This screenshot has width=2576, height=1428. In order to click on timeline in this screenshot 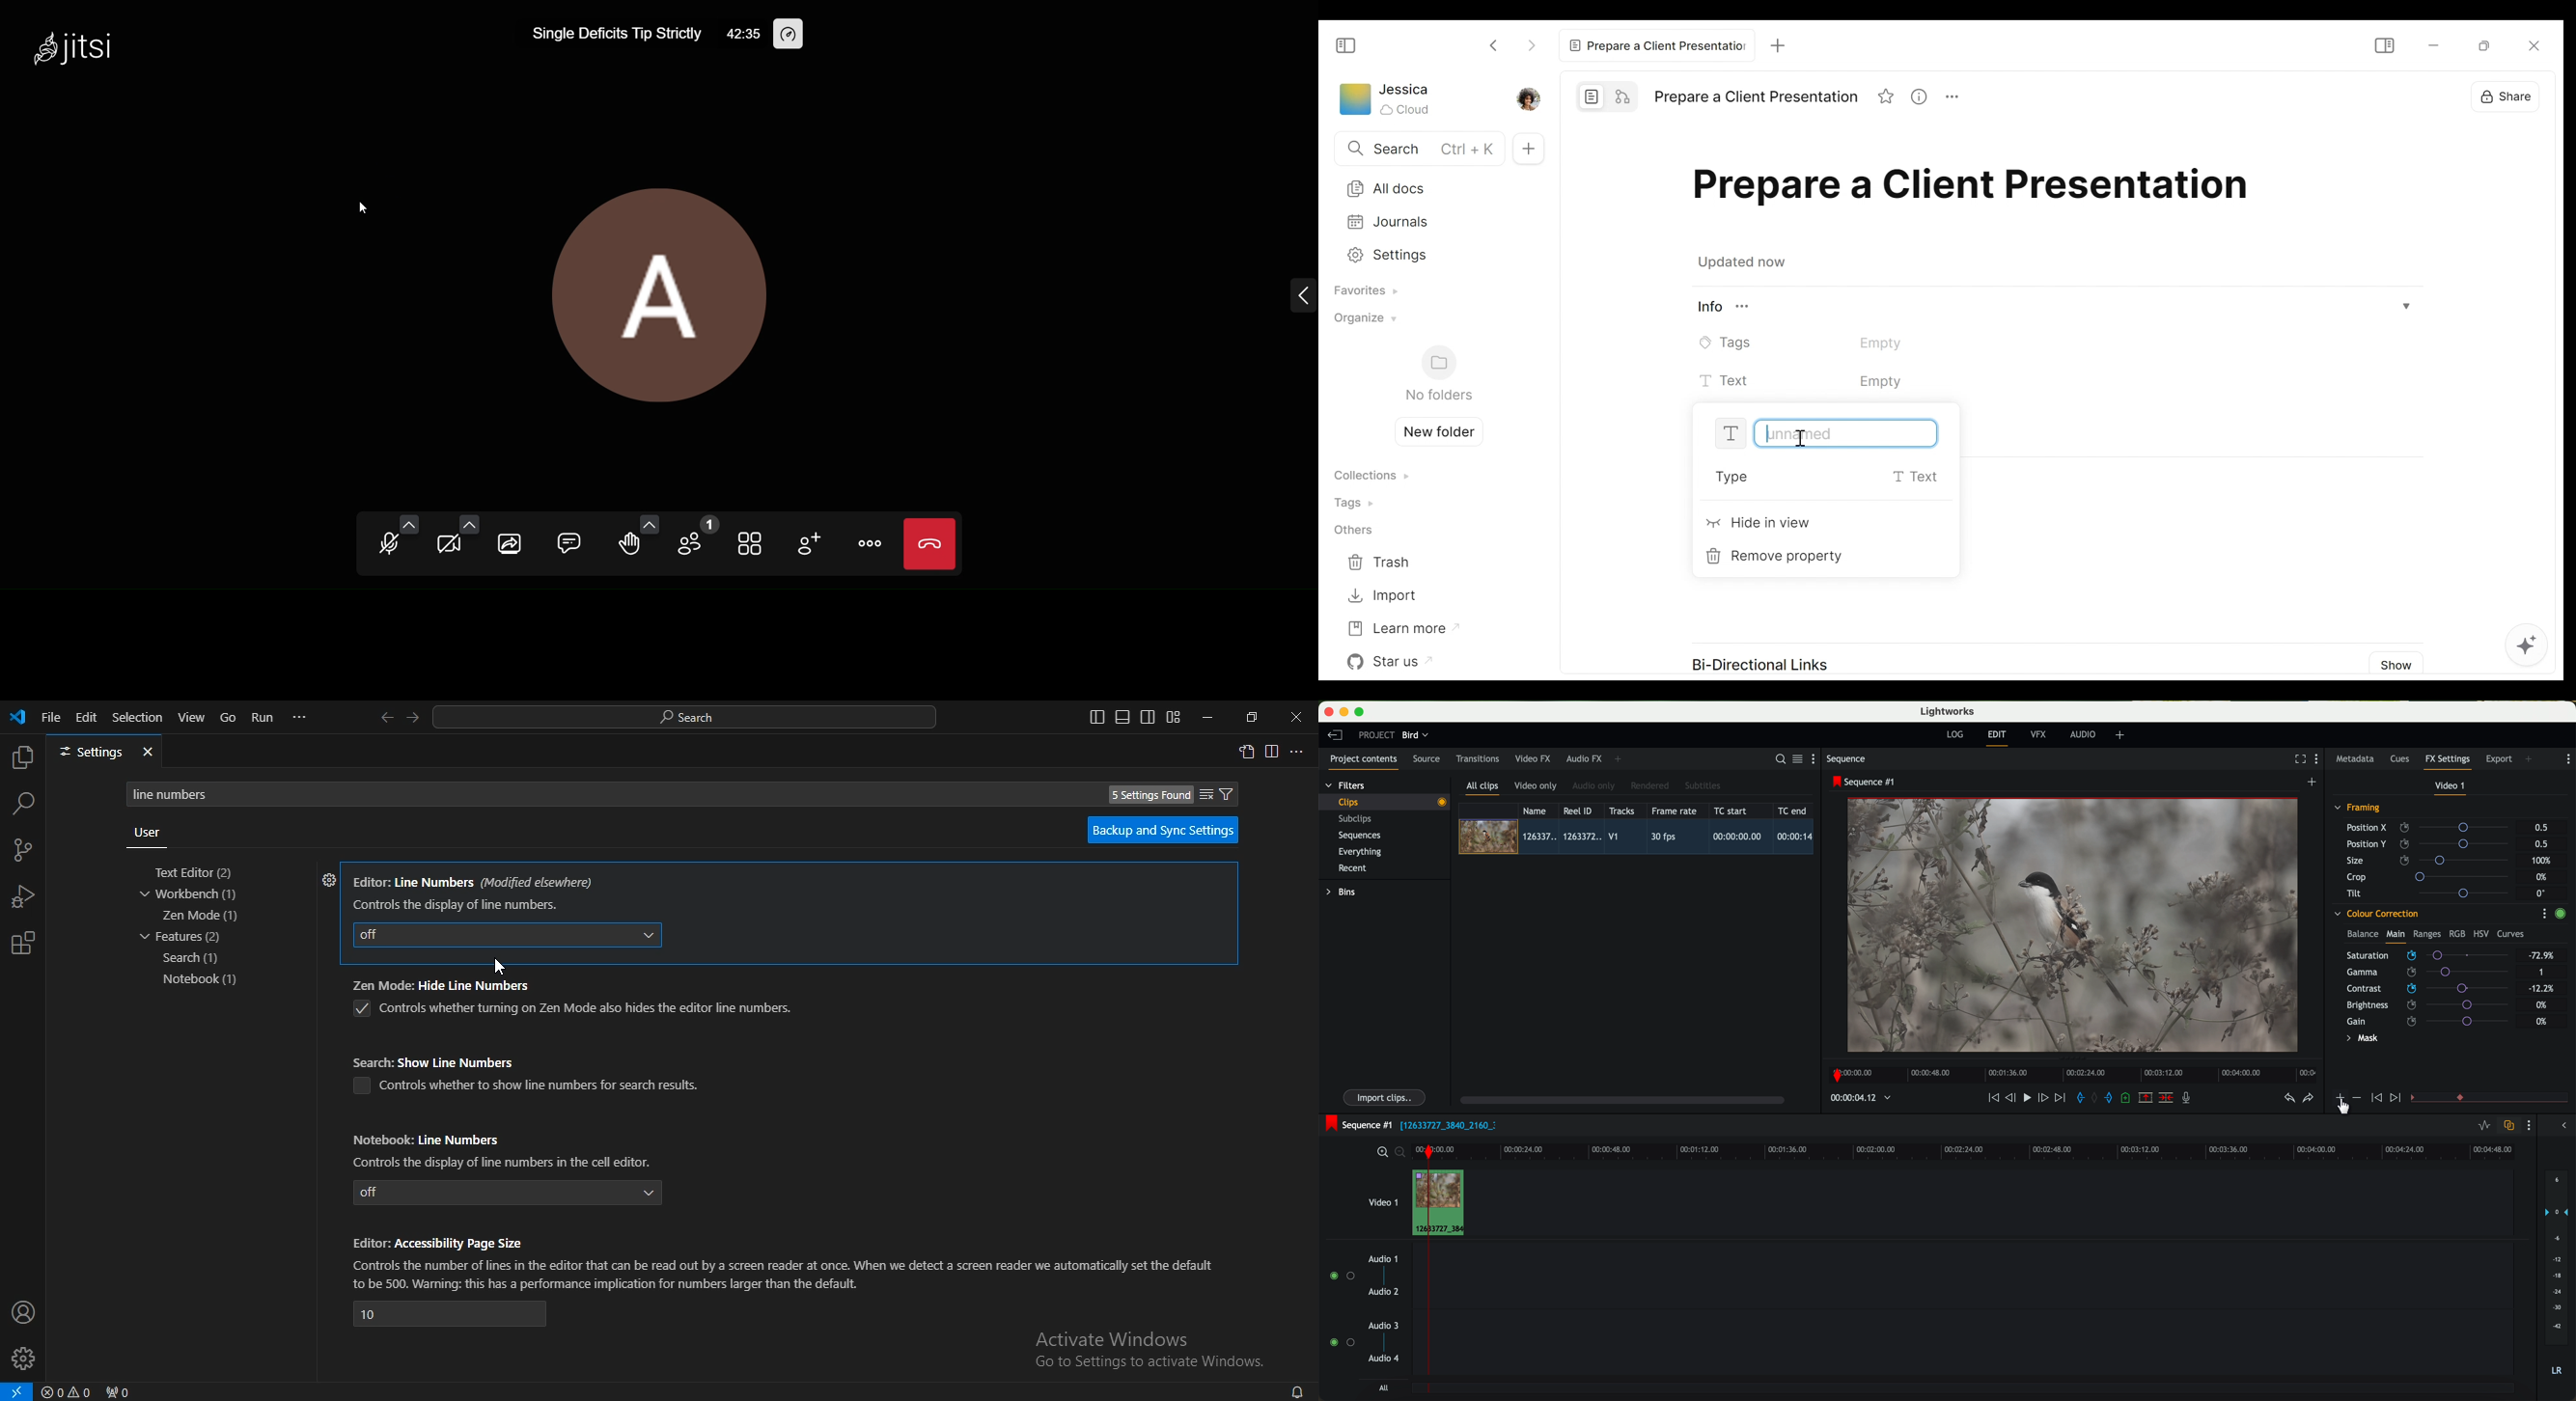, I will do `click(1856, 1099)`.